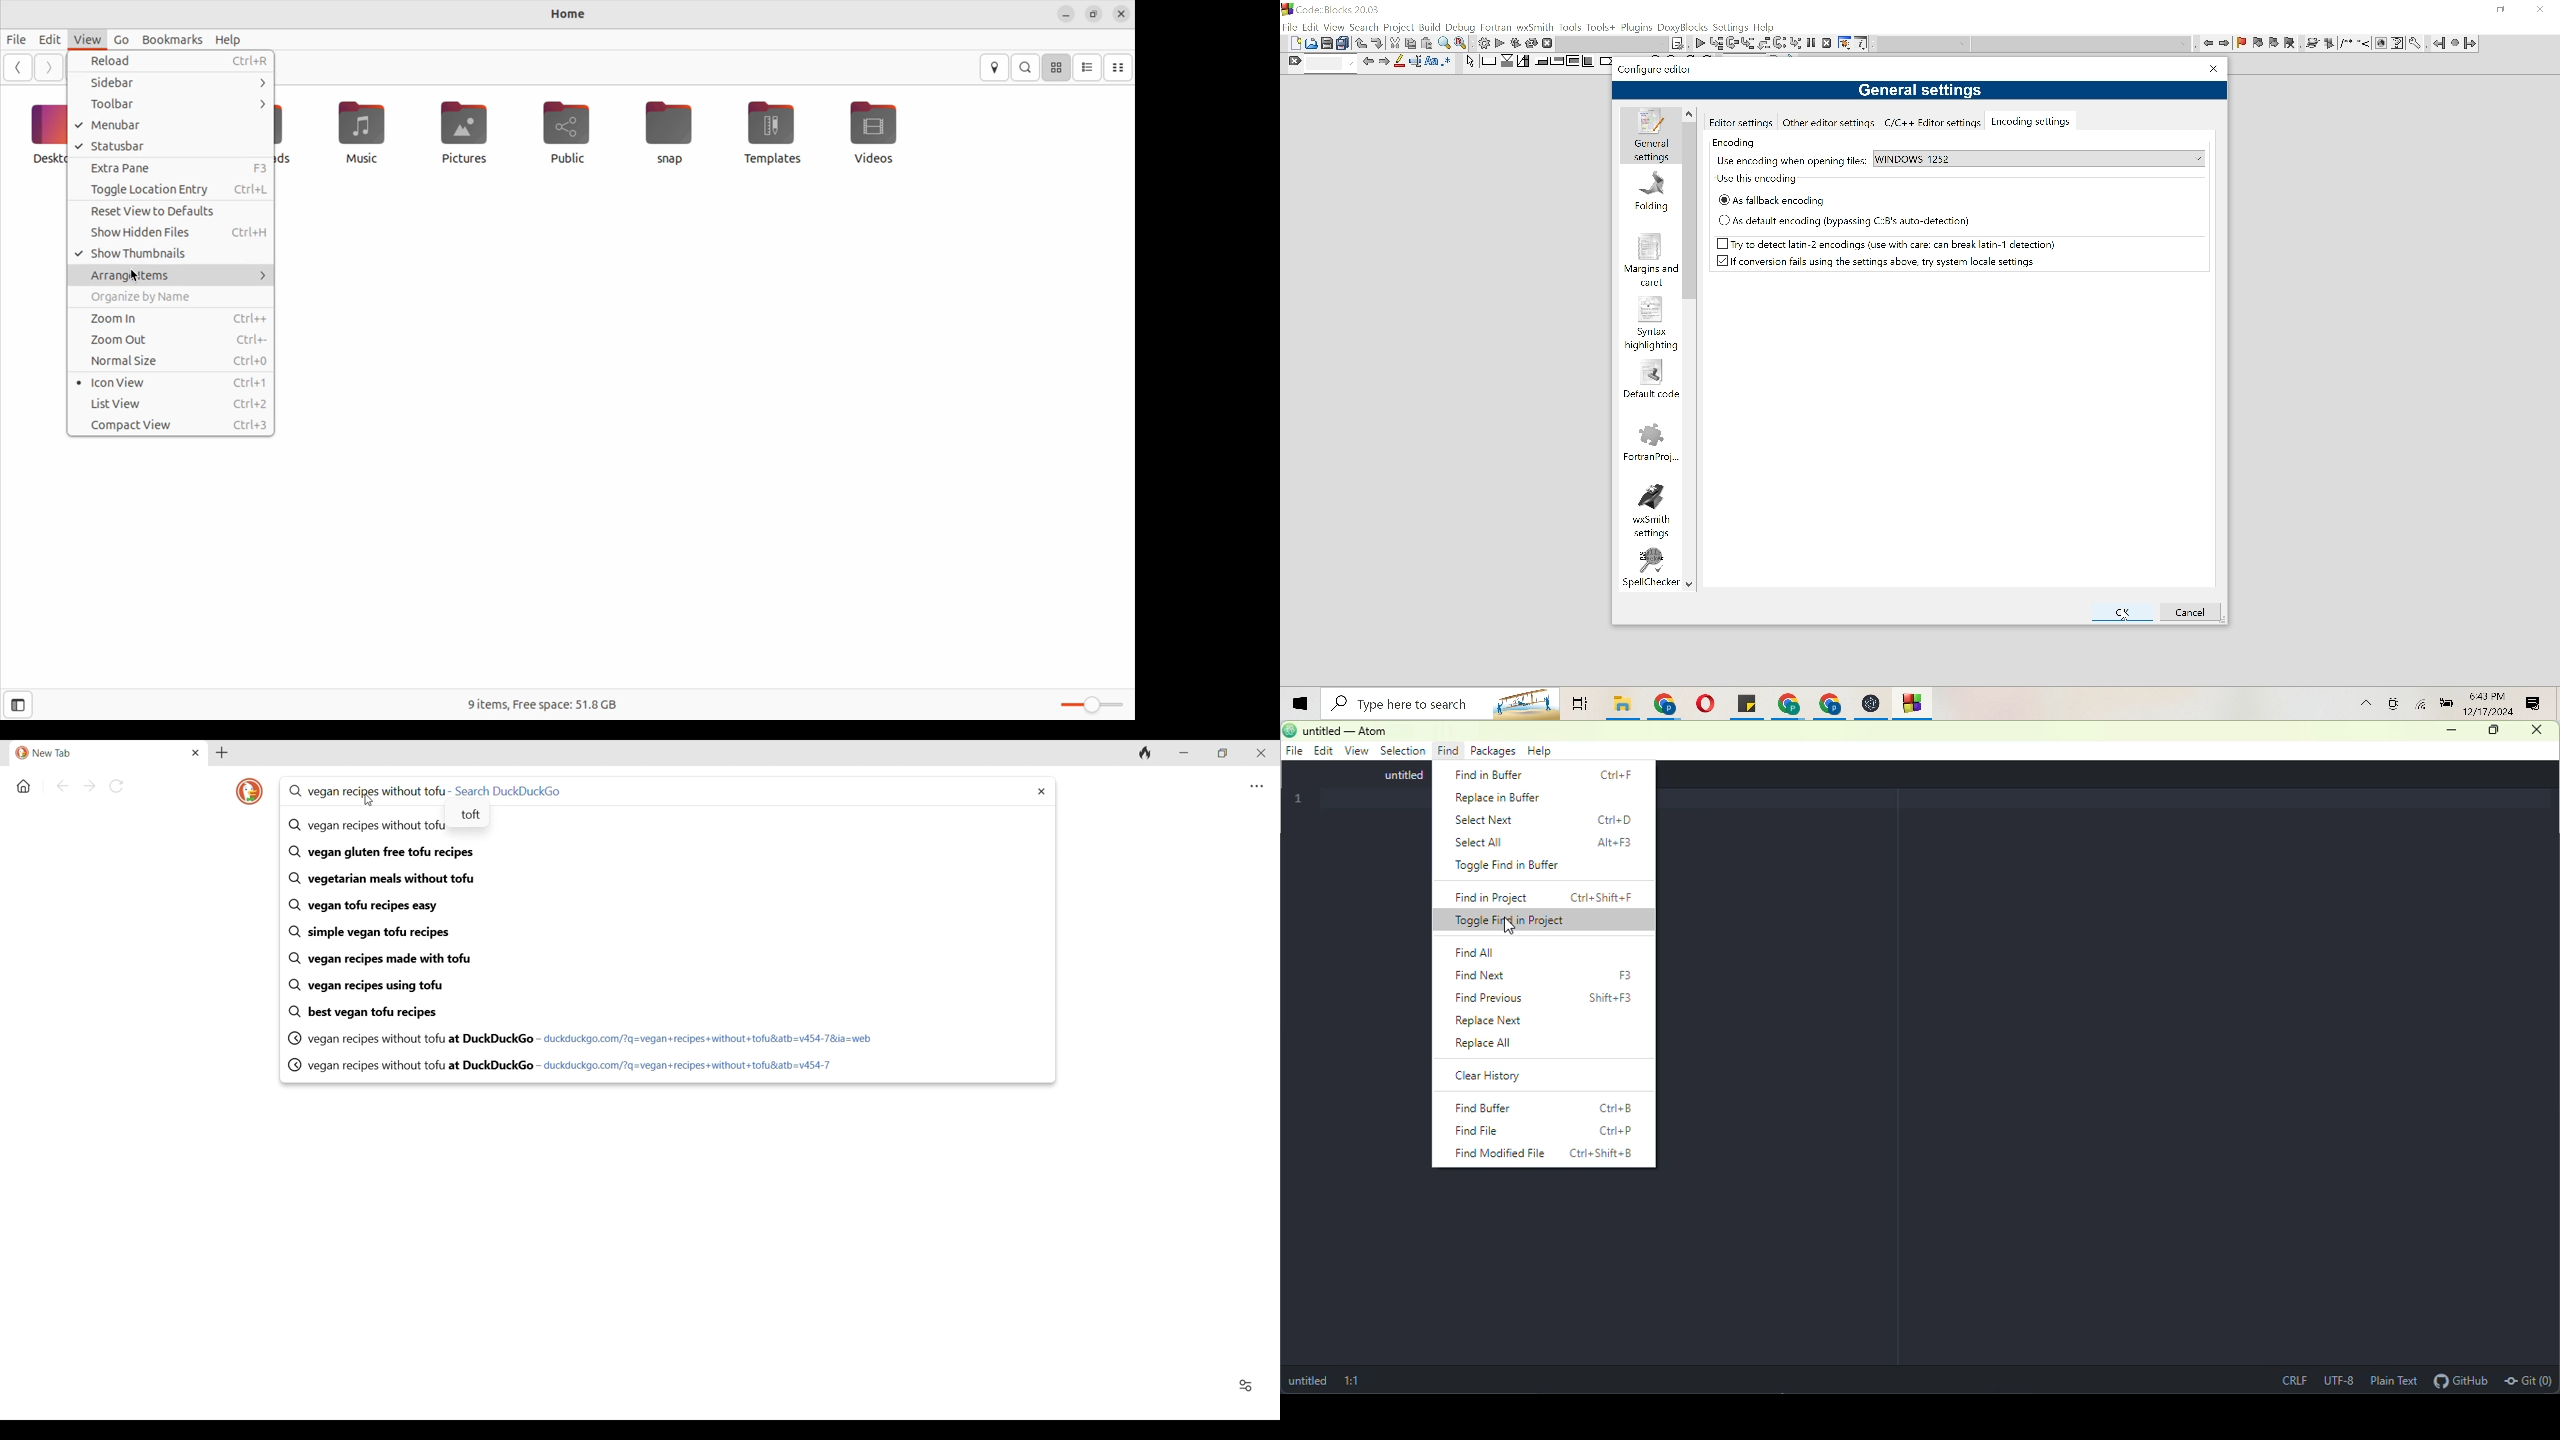 The height and width of the screenshot is (1456, 2576). Describe the element at coordinates (1257, 787) in the screenshot. I see `Browser settings` at that location.